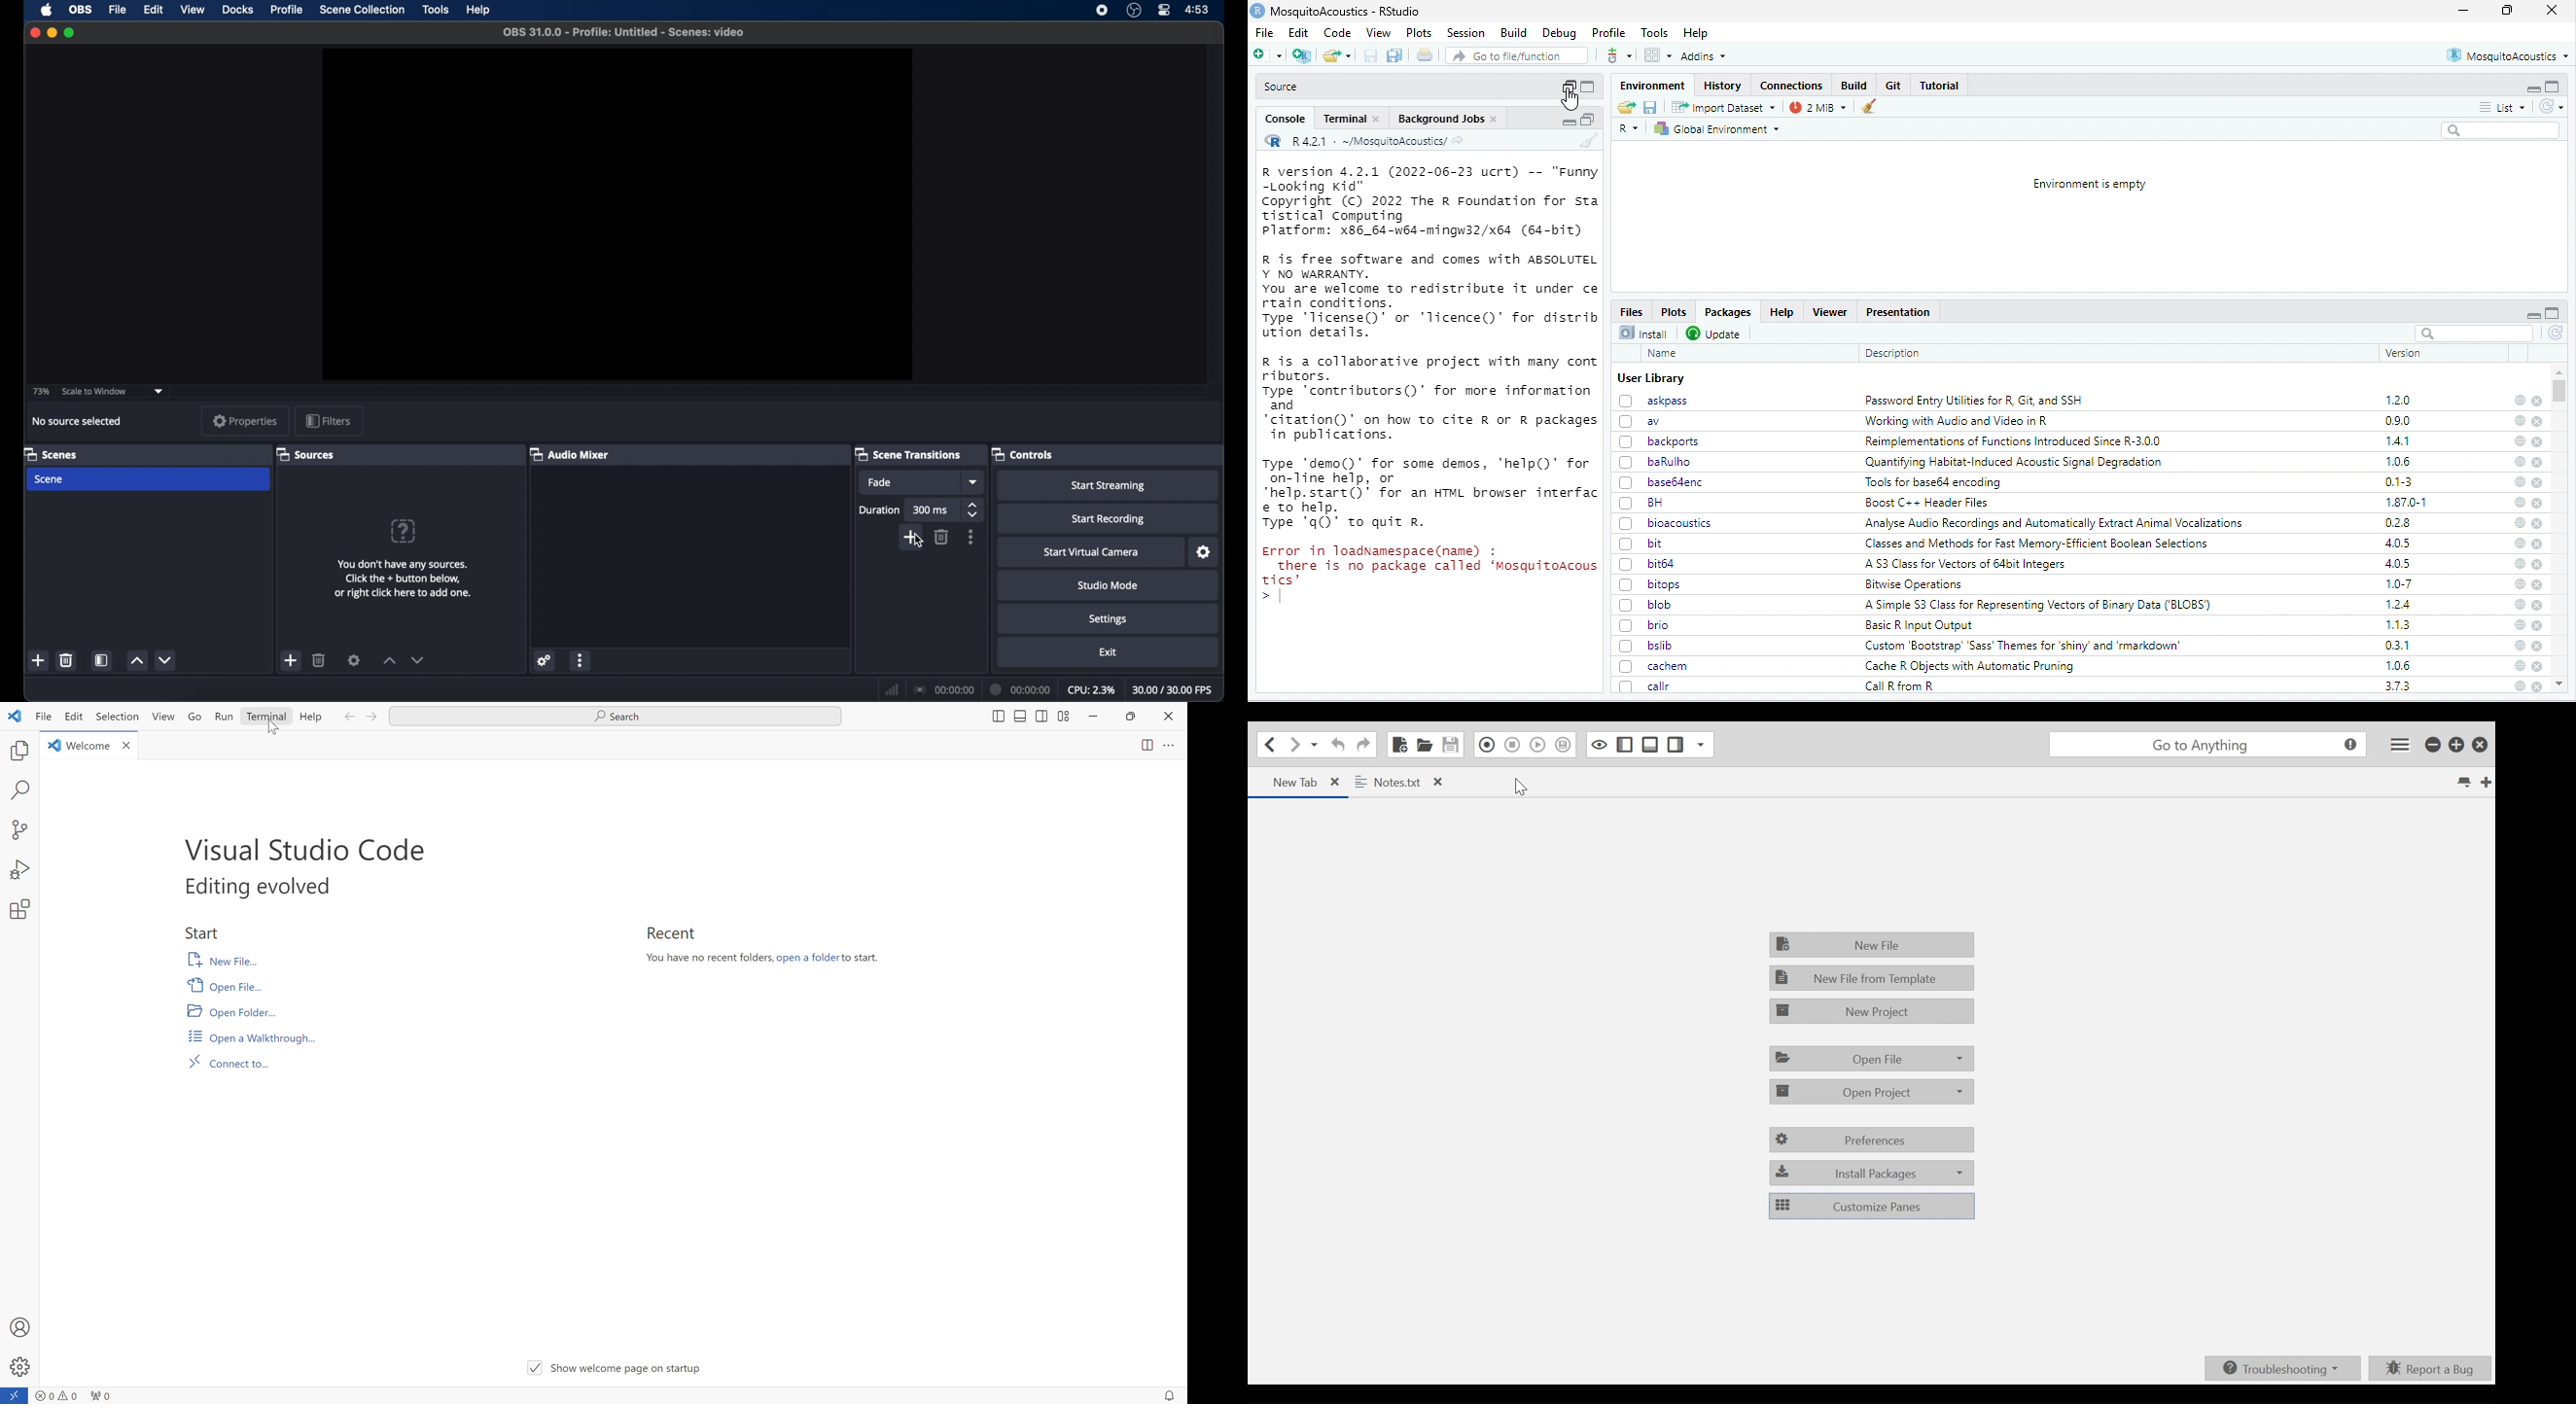 The image size is (2576, 1428). Describe the element at coordinates (2560, 371) in the screenshot. I see `scroll up` at that location.